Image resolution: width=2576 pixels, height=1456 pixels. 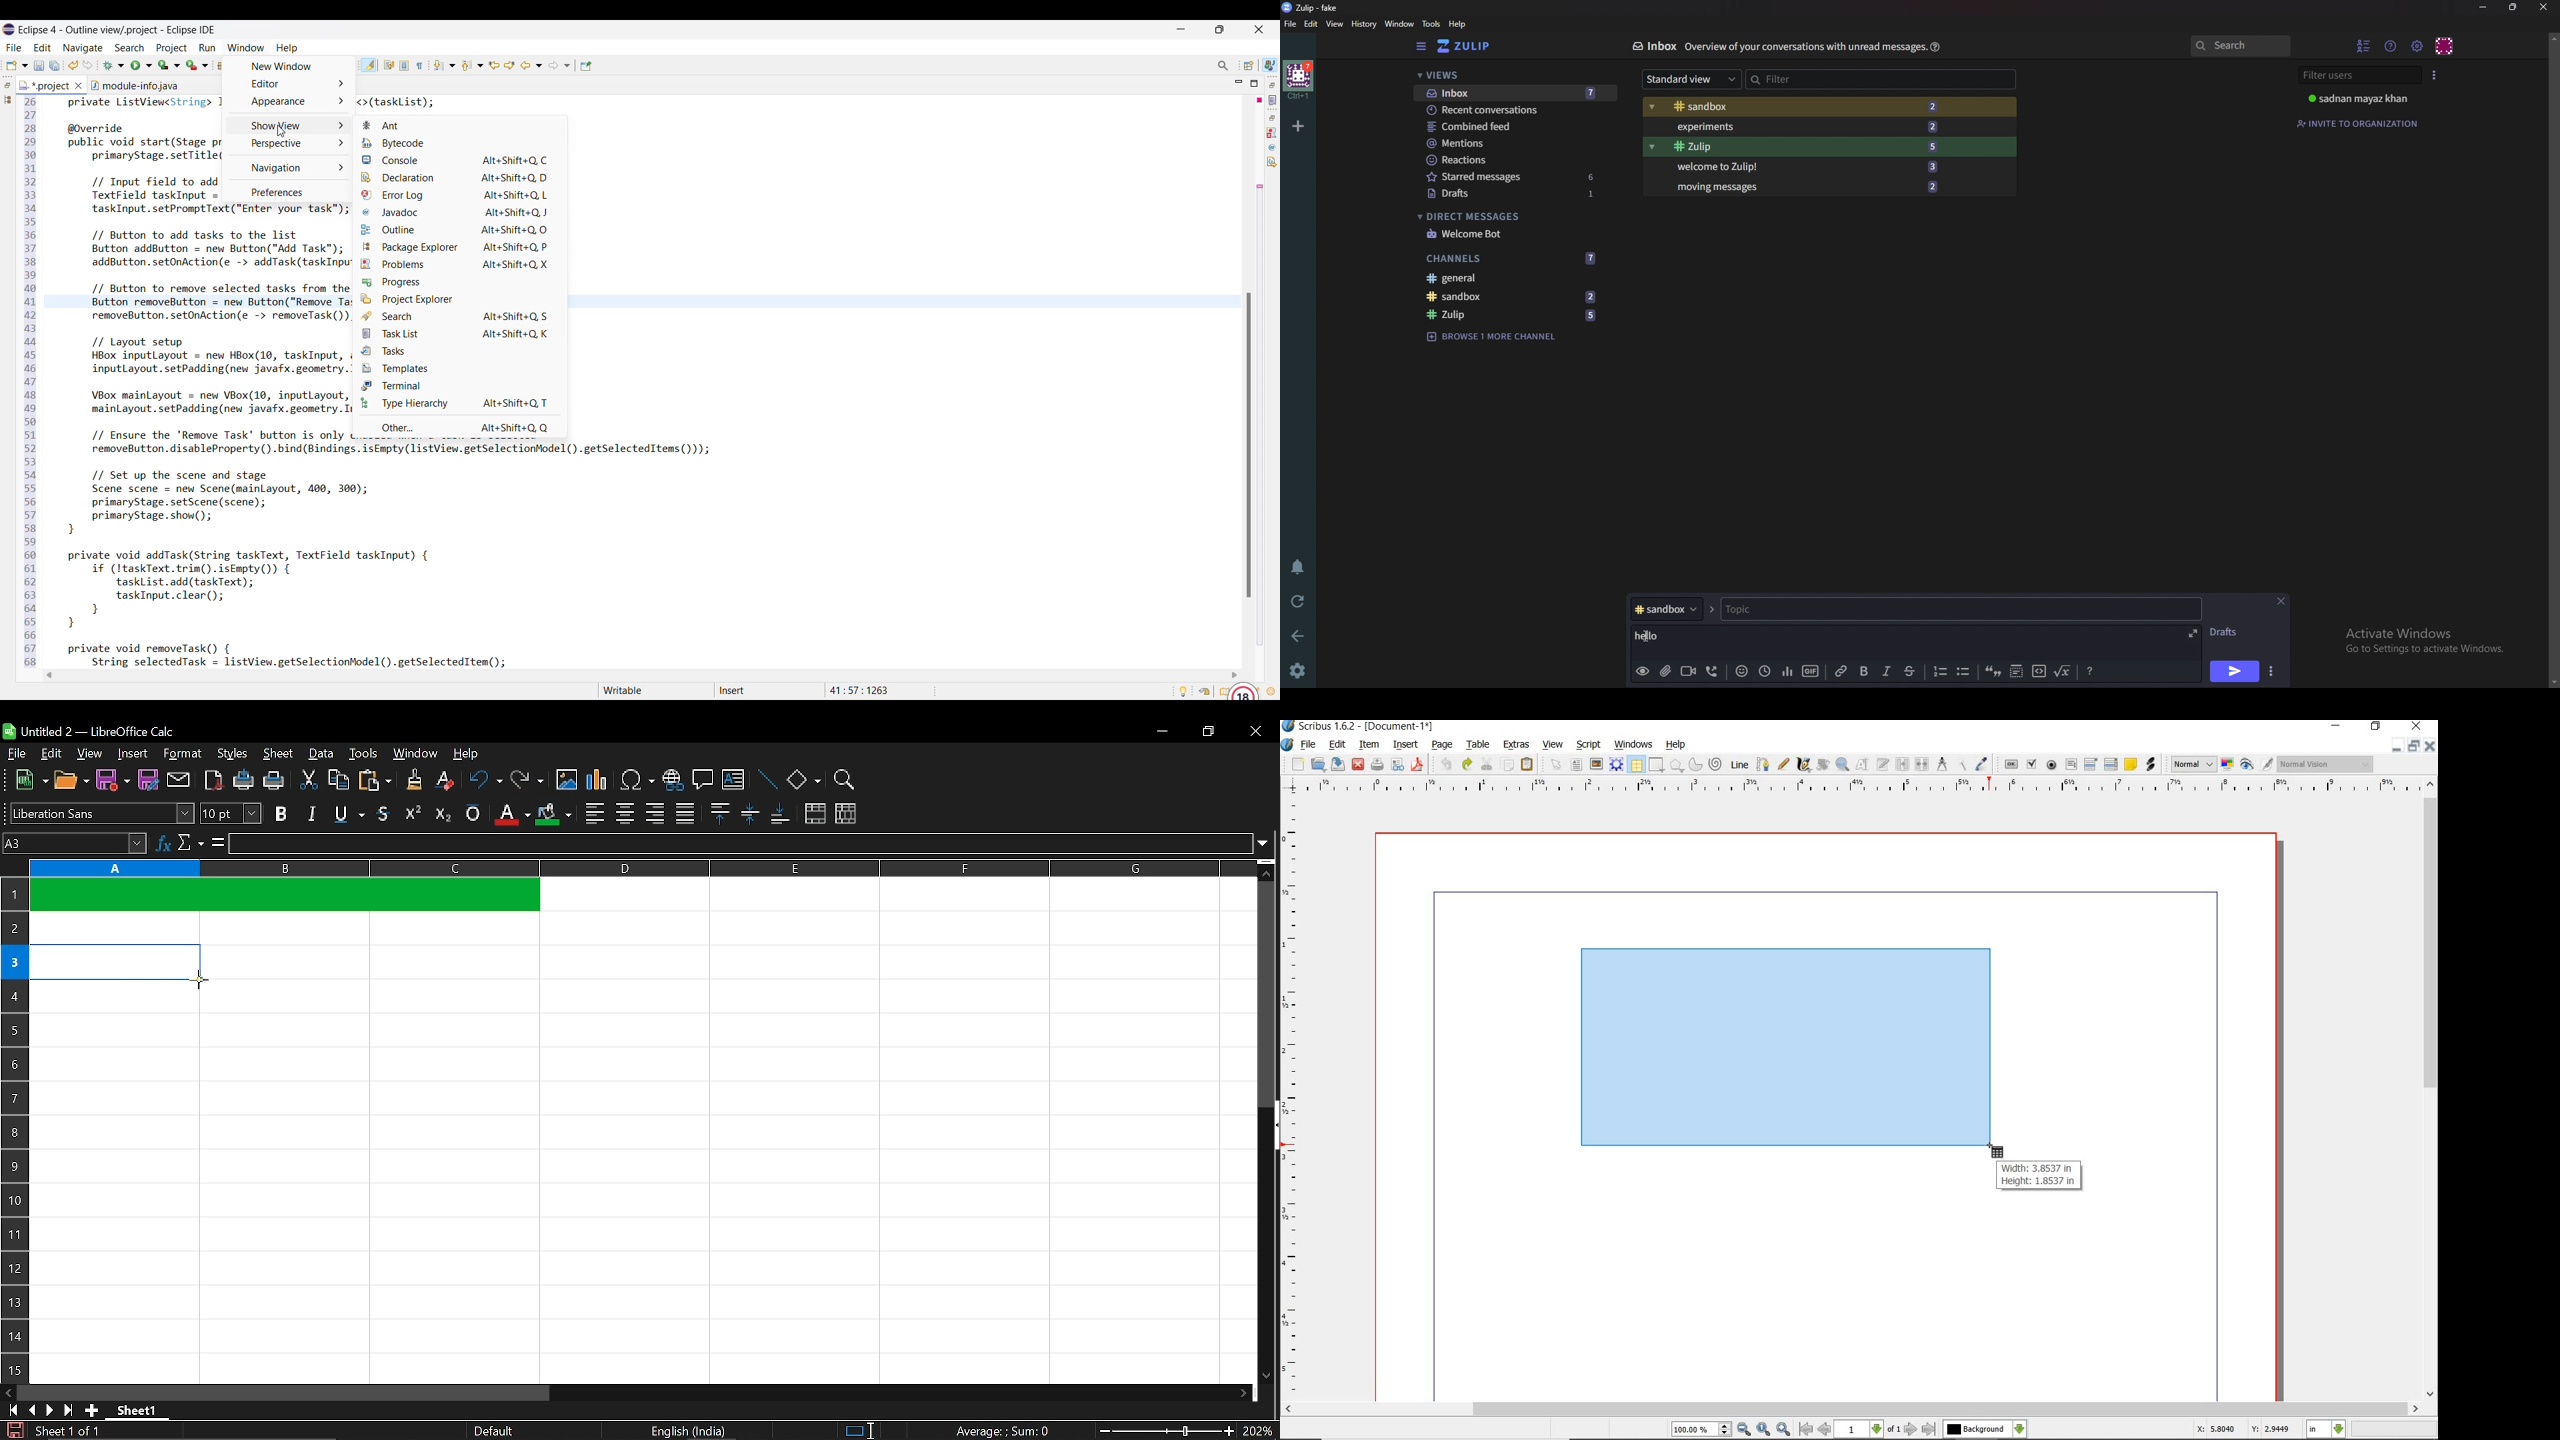 What do you see at coordinates (1514, 297) in the screenshot?
I see `# Sandbox 2` at bounding box center [1514, 297].